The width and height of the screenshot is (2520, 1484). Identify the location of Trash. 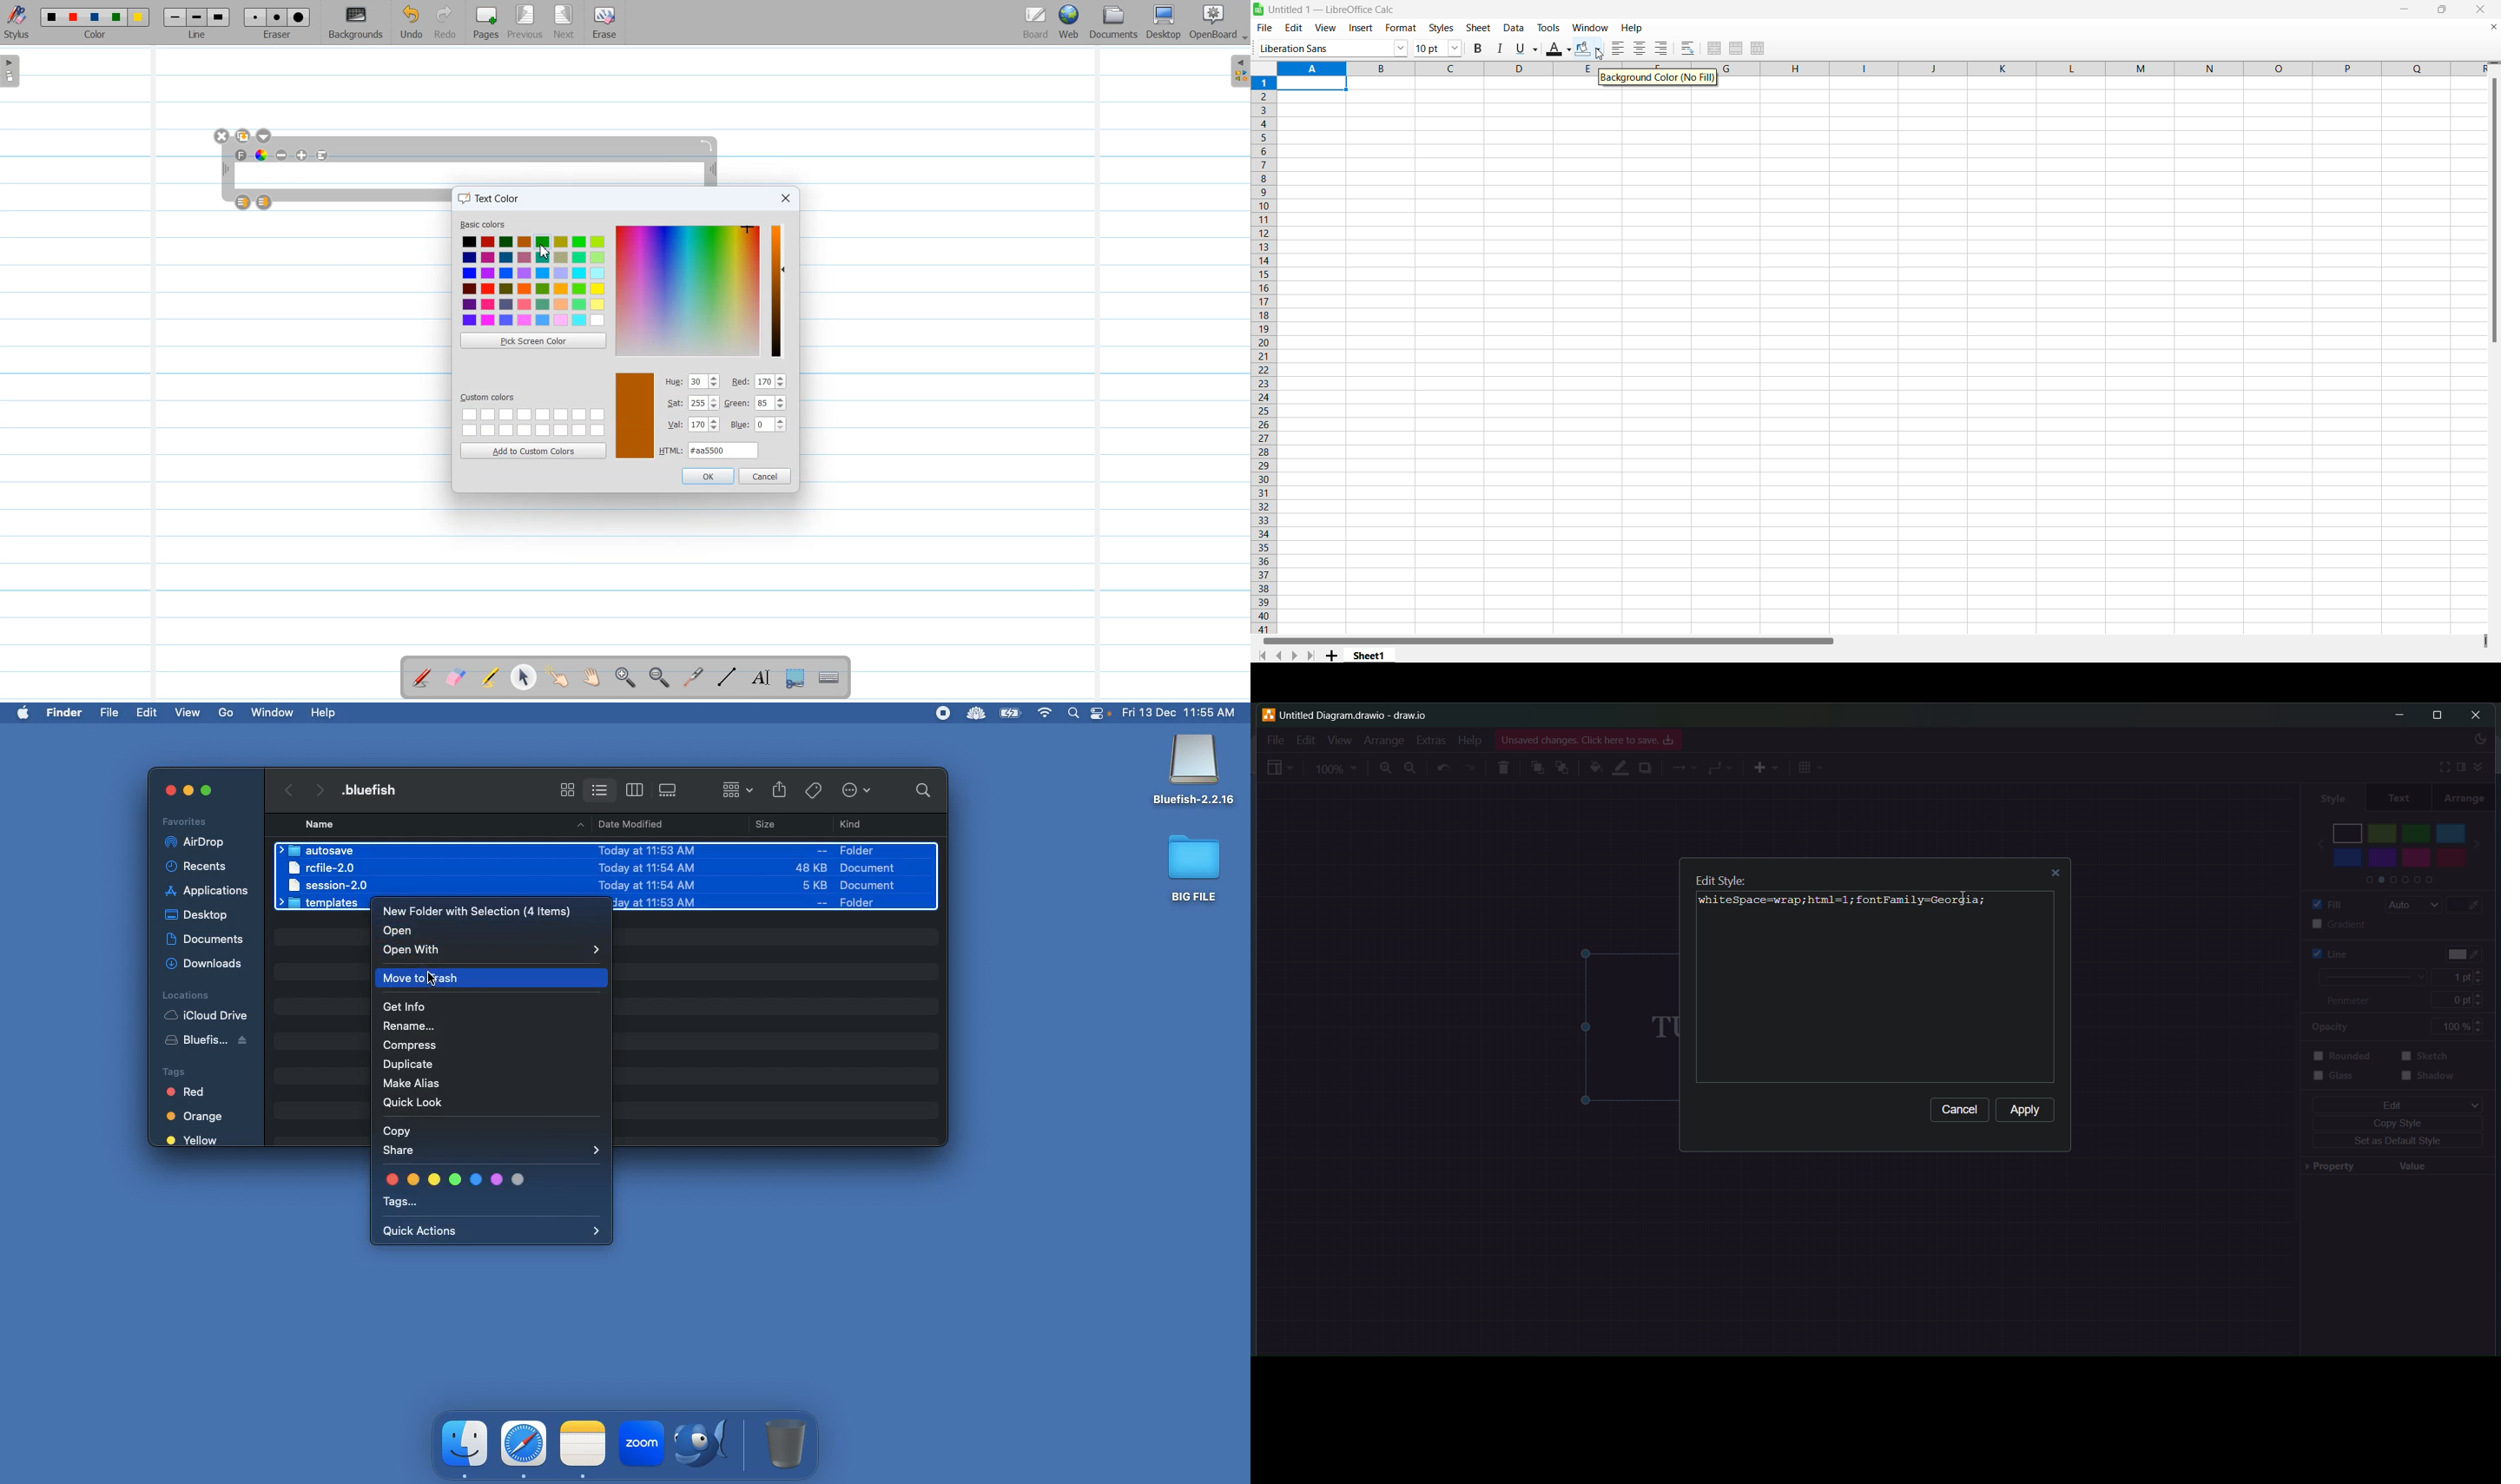
(787, 1443).